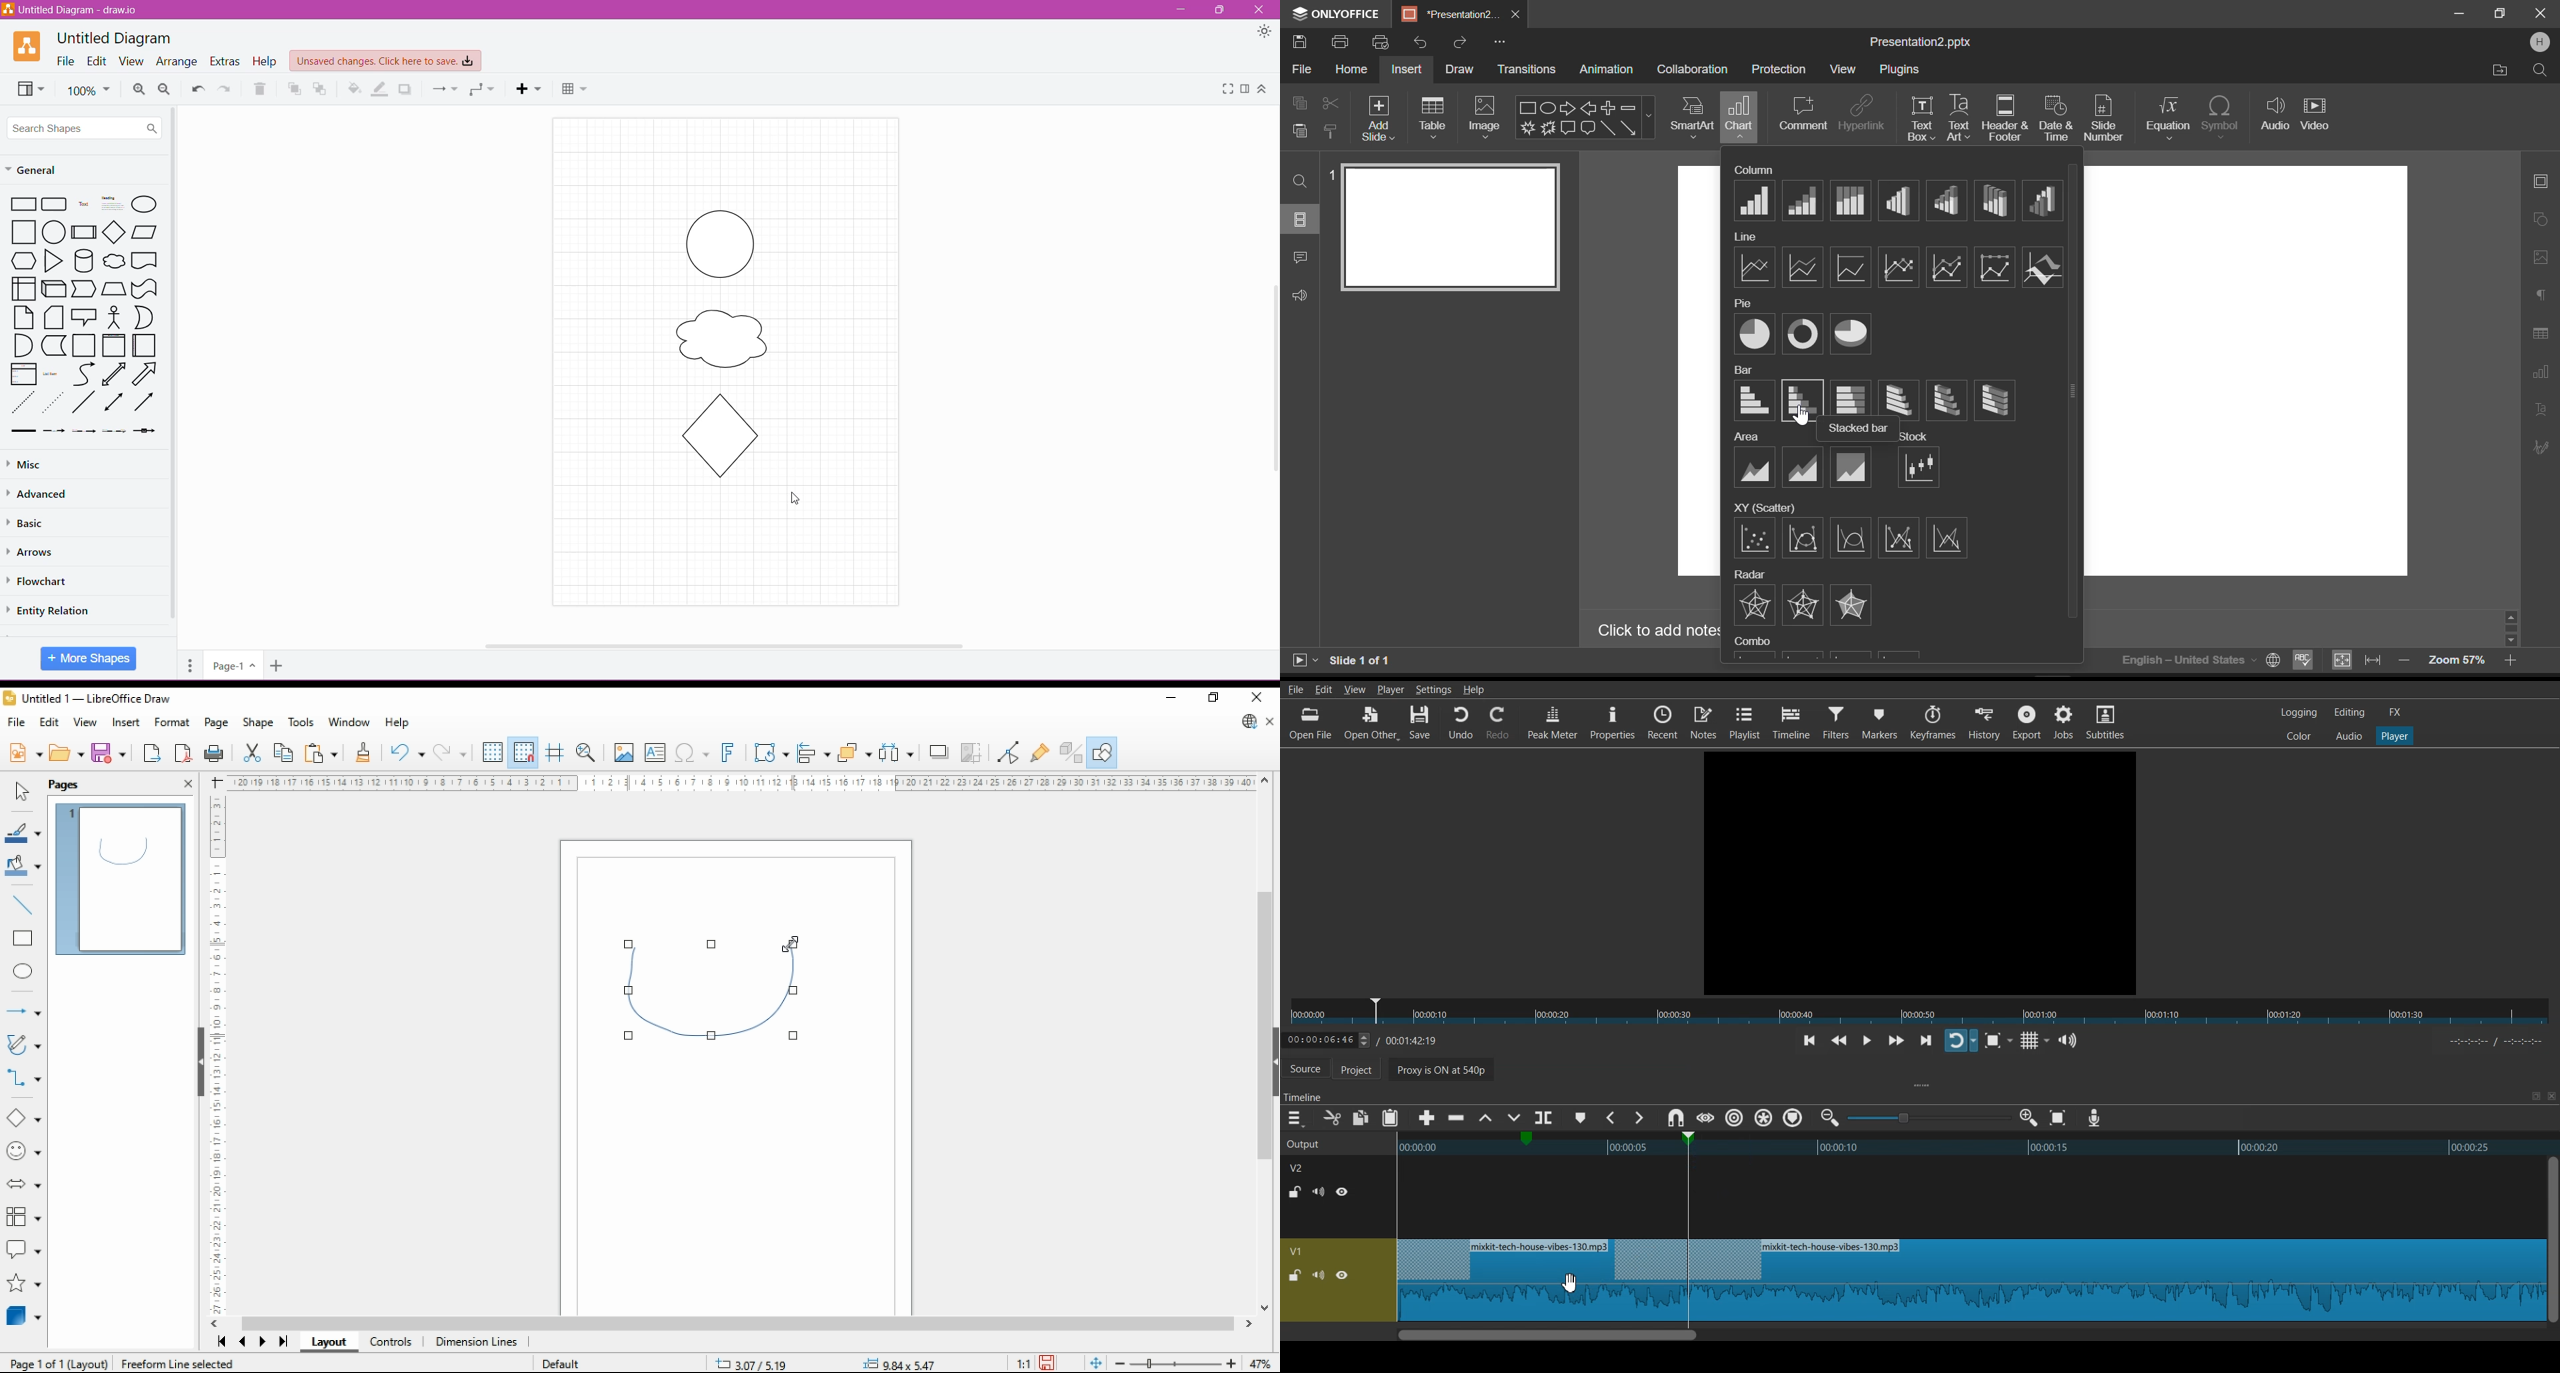 The height and width of the screenshot is (1400, 2576). What do you see at coordinates (1300, 72) in the screenshot?
I see `File` at bounding box center [1300, 72].